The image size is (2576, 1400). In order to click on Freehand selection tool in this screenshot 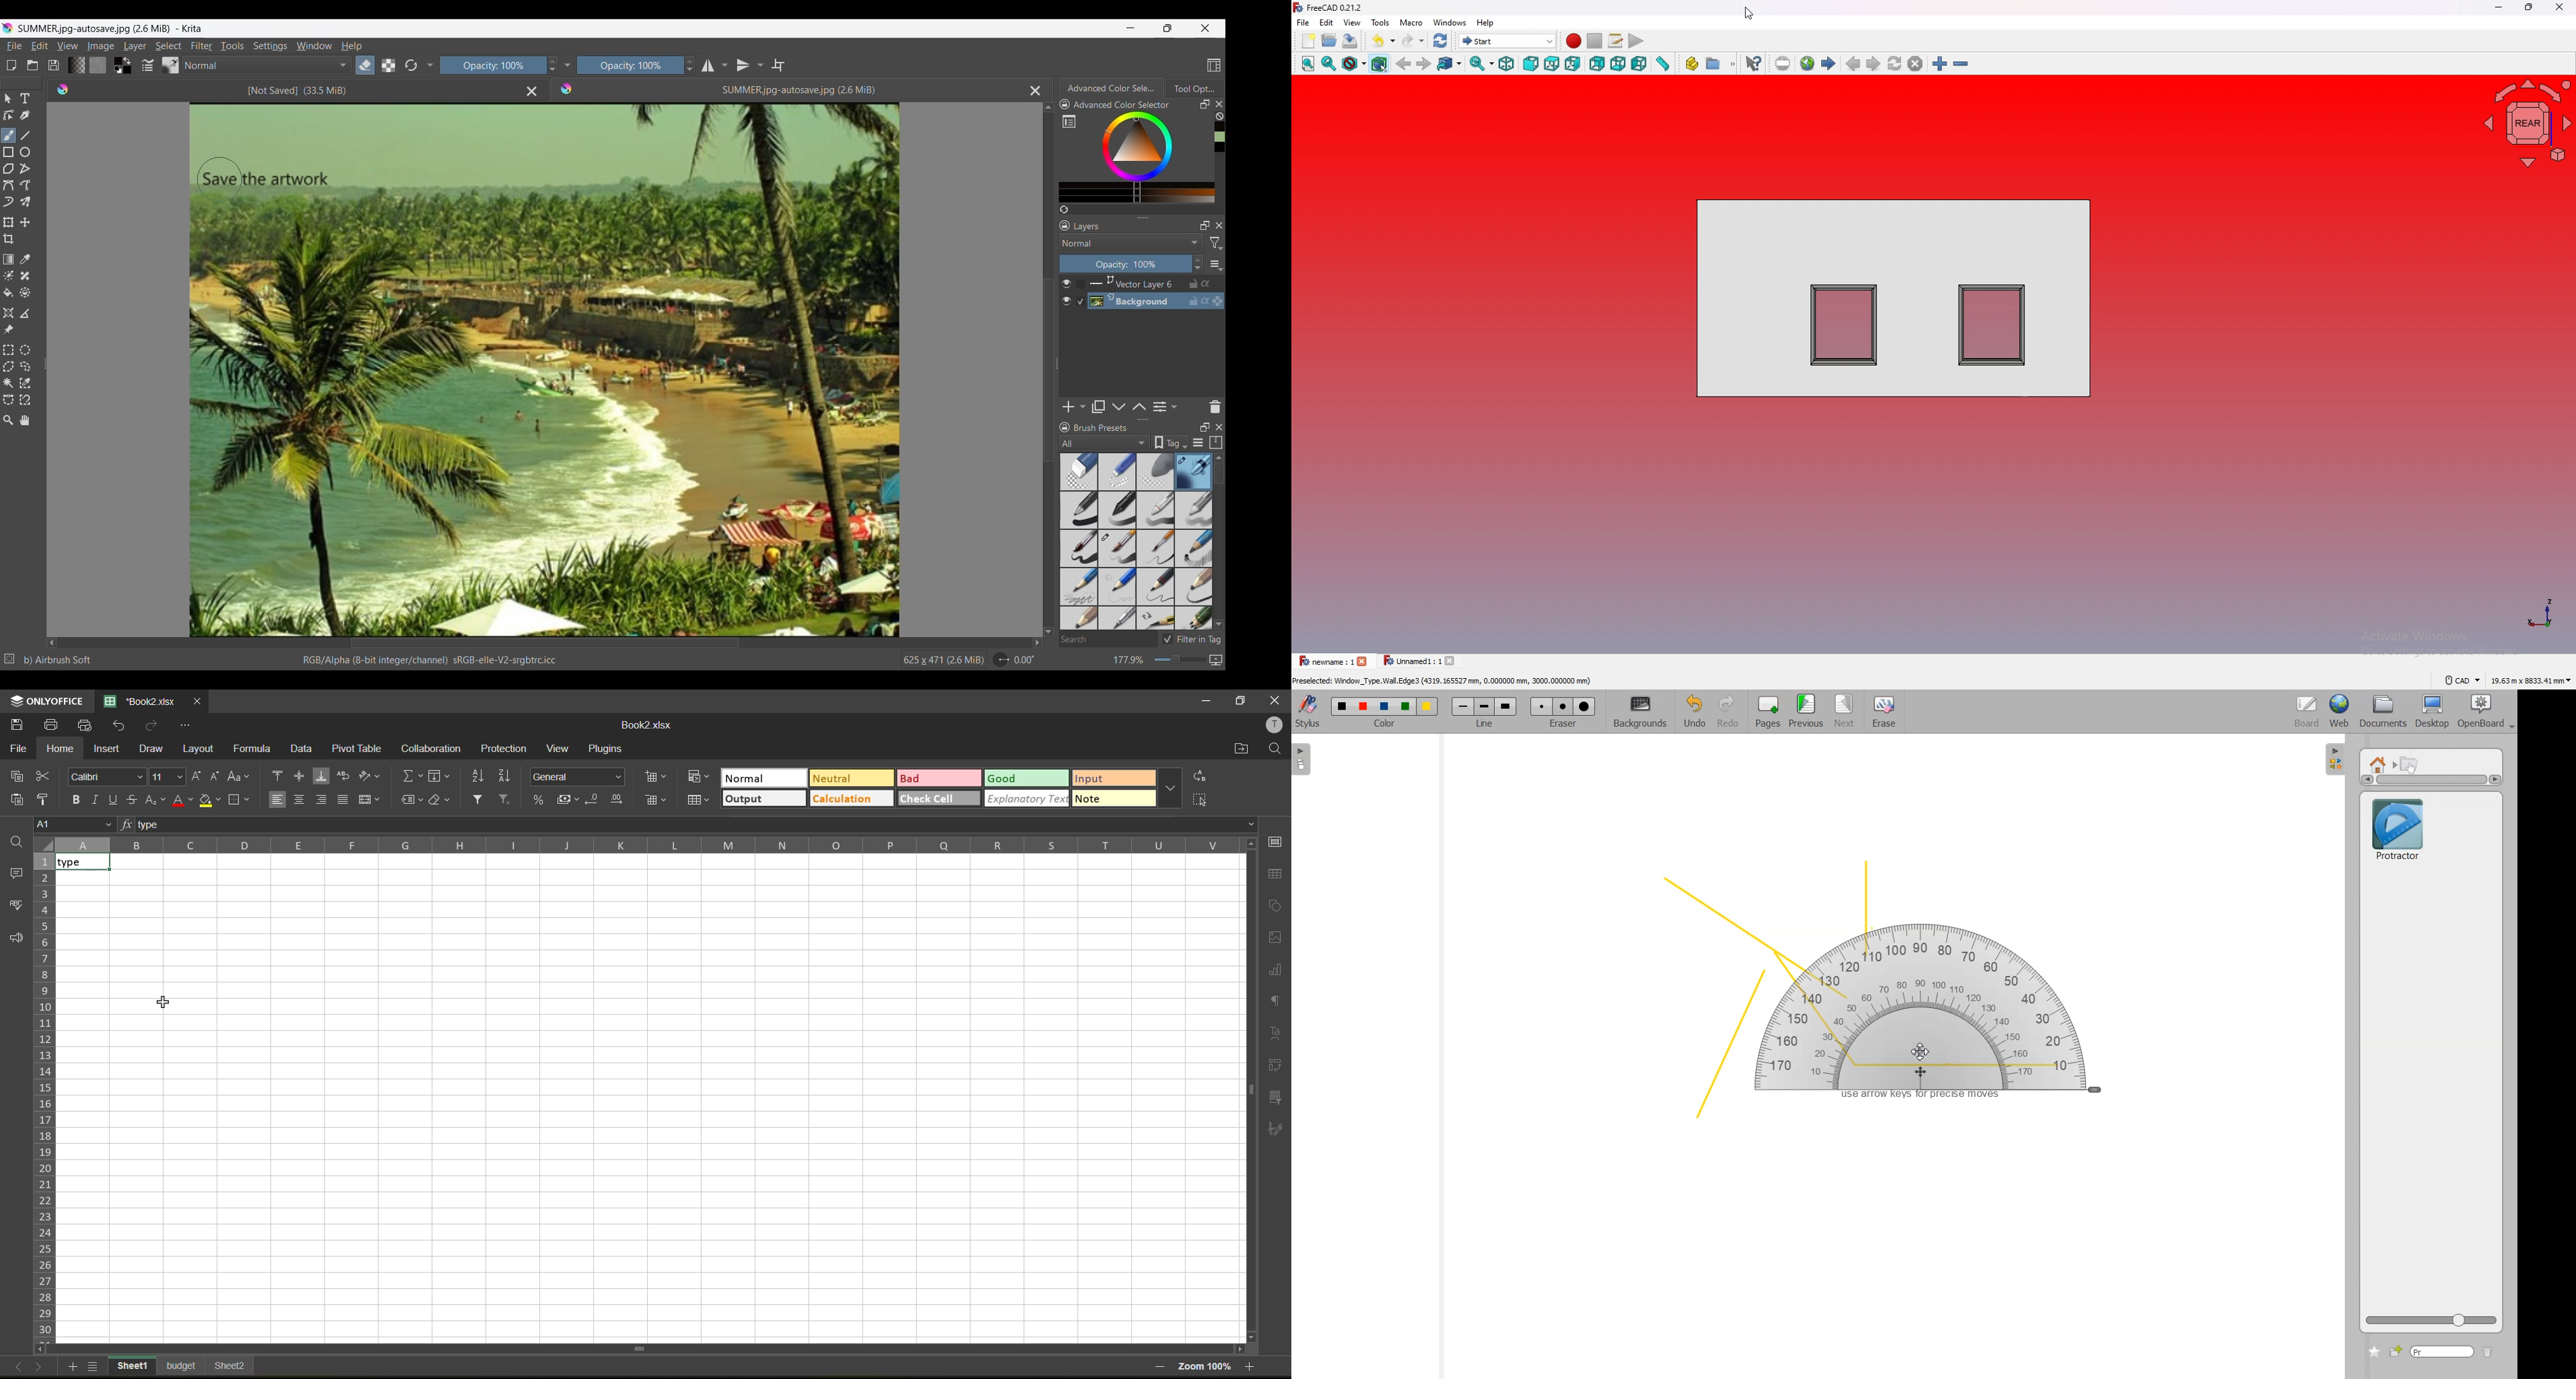, I will do `click(25, 367)`.